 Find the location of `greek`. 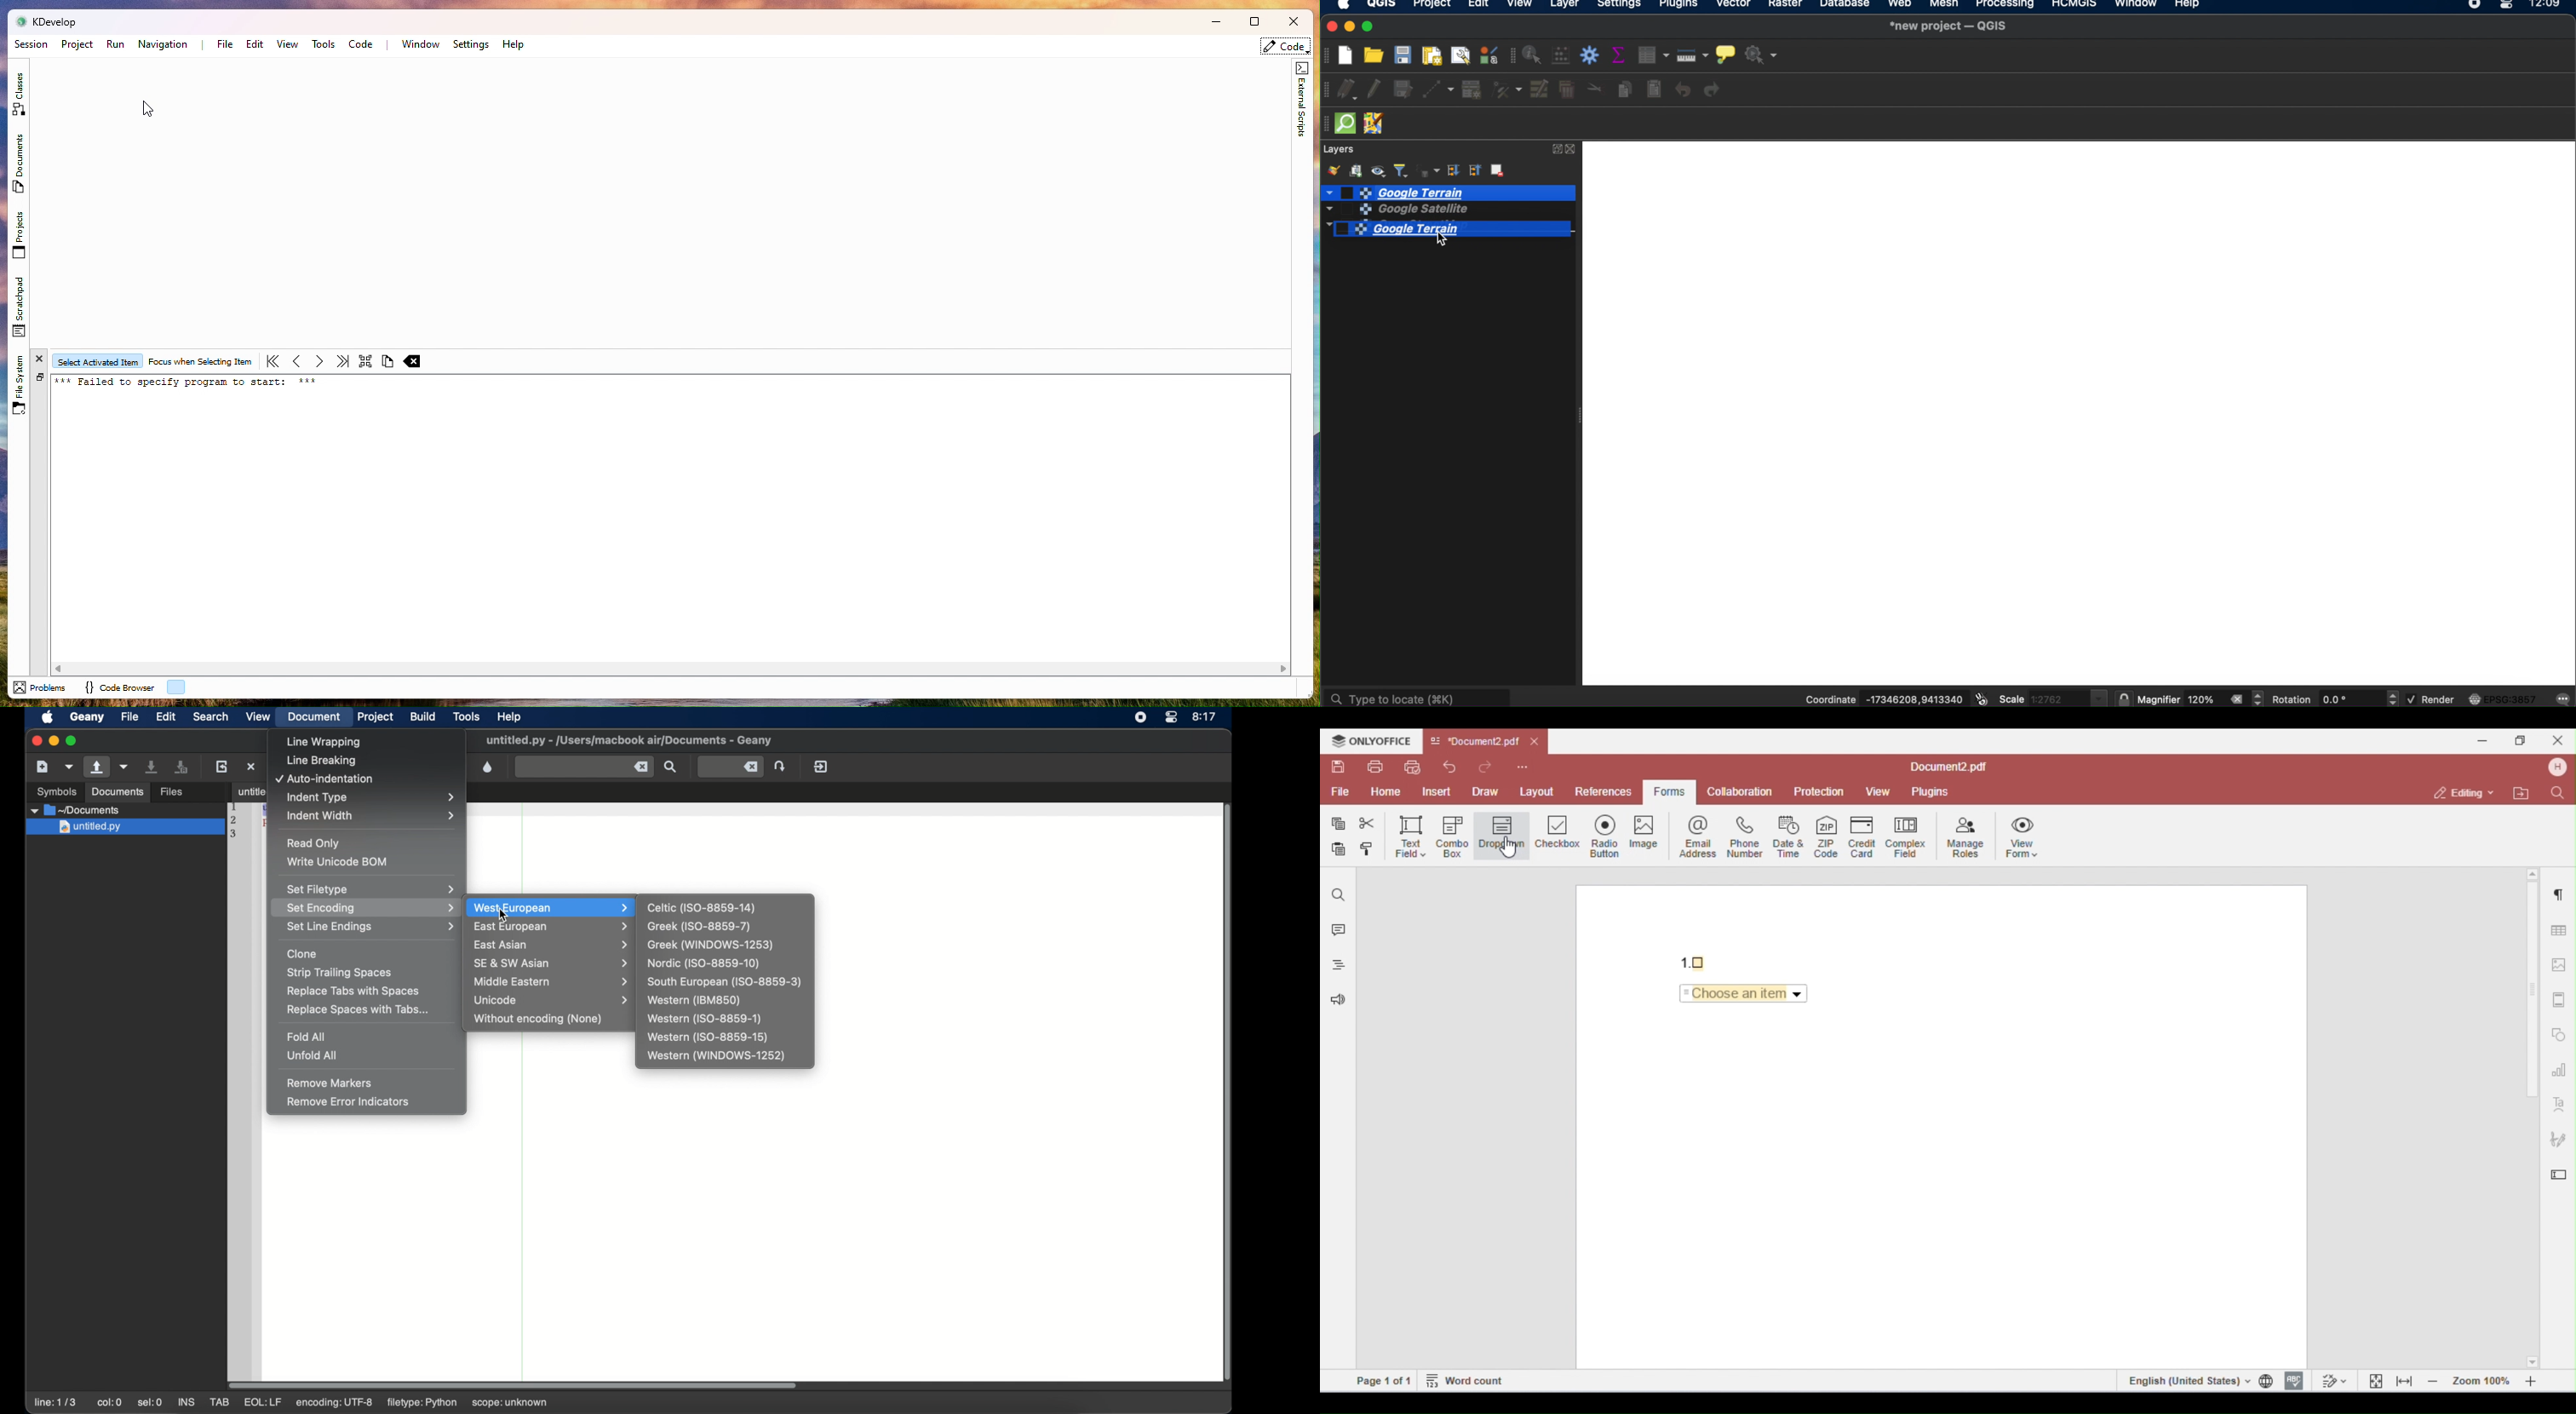

greek is located at coordinates (700, 927).